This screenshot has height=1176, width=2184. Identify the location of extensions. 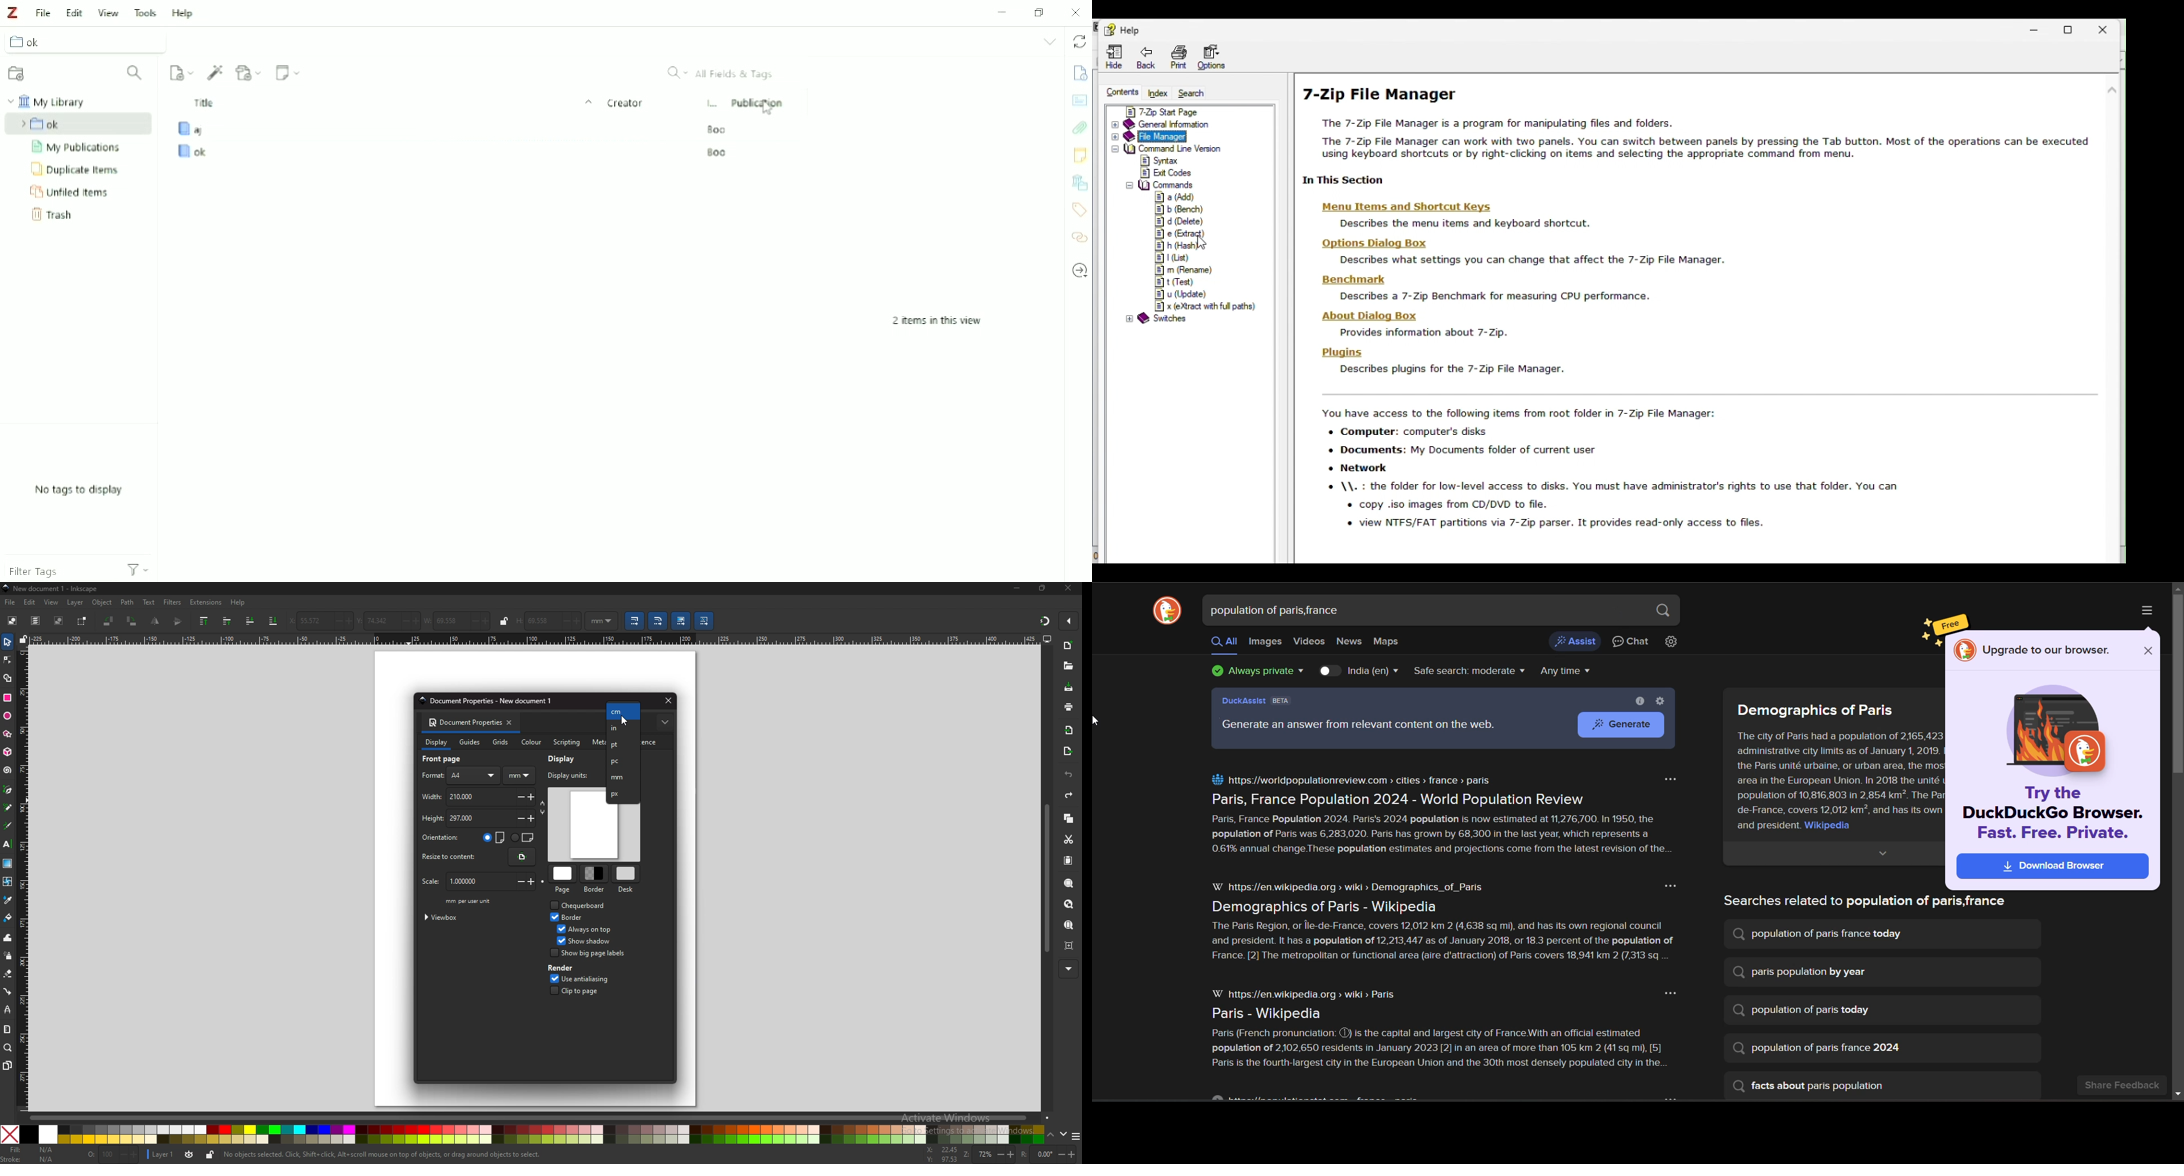
(205, 603).